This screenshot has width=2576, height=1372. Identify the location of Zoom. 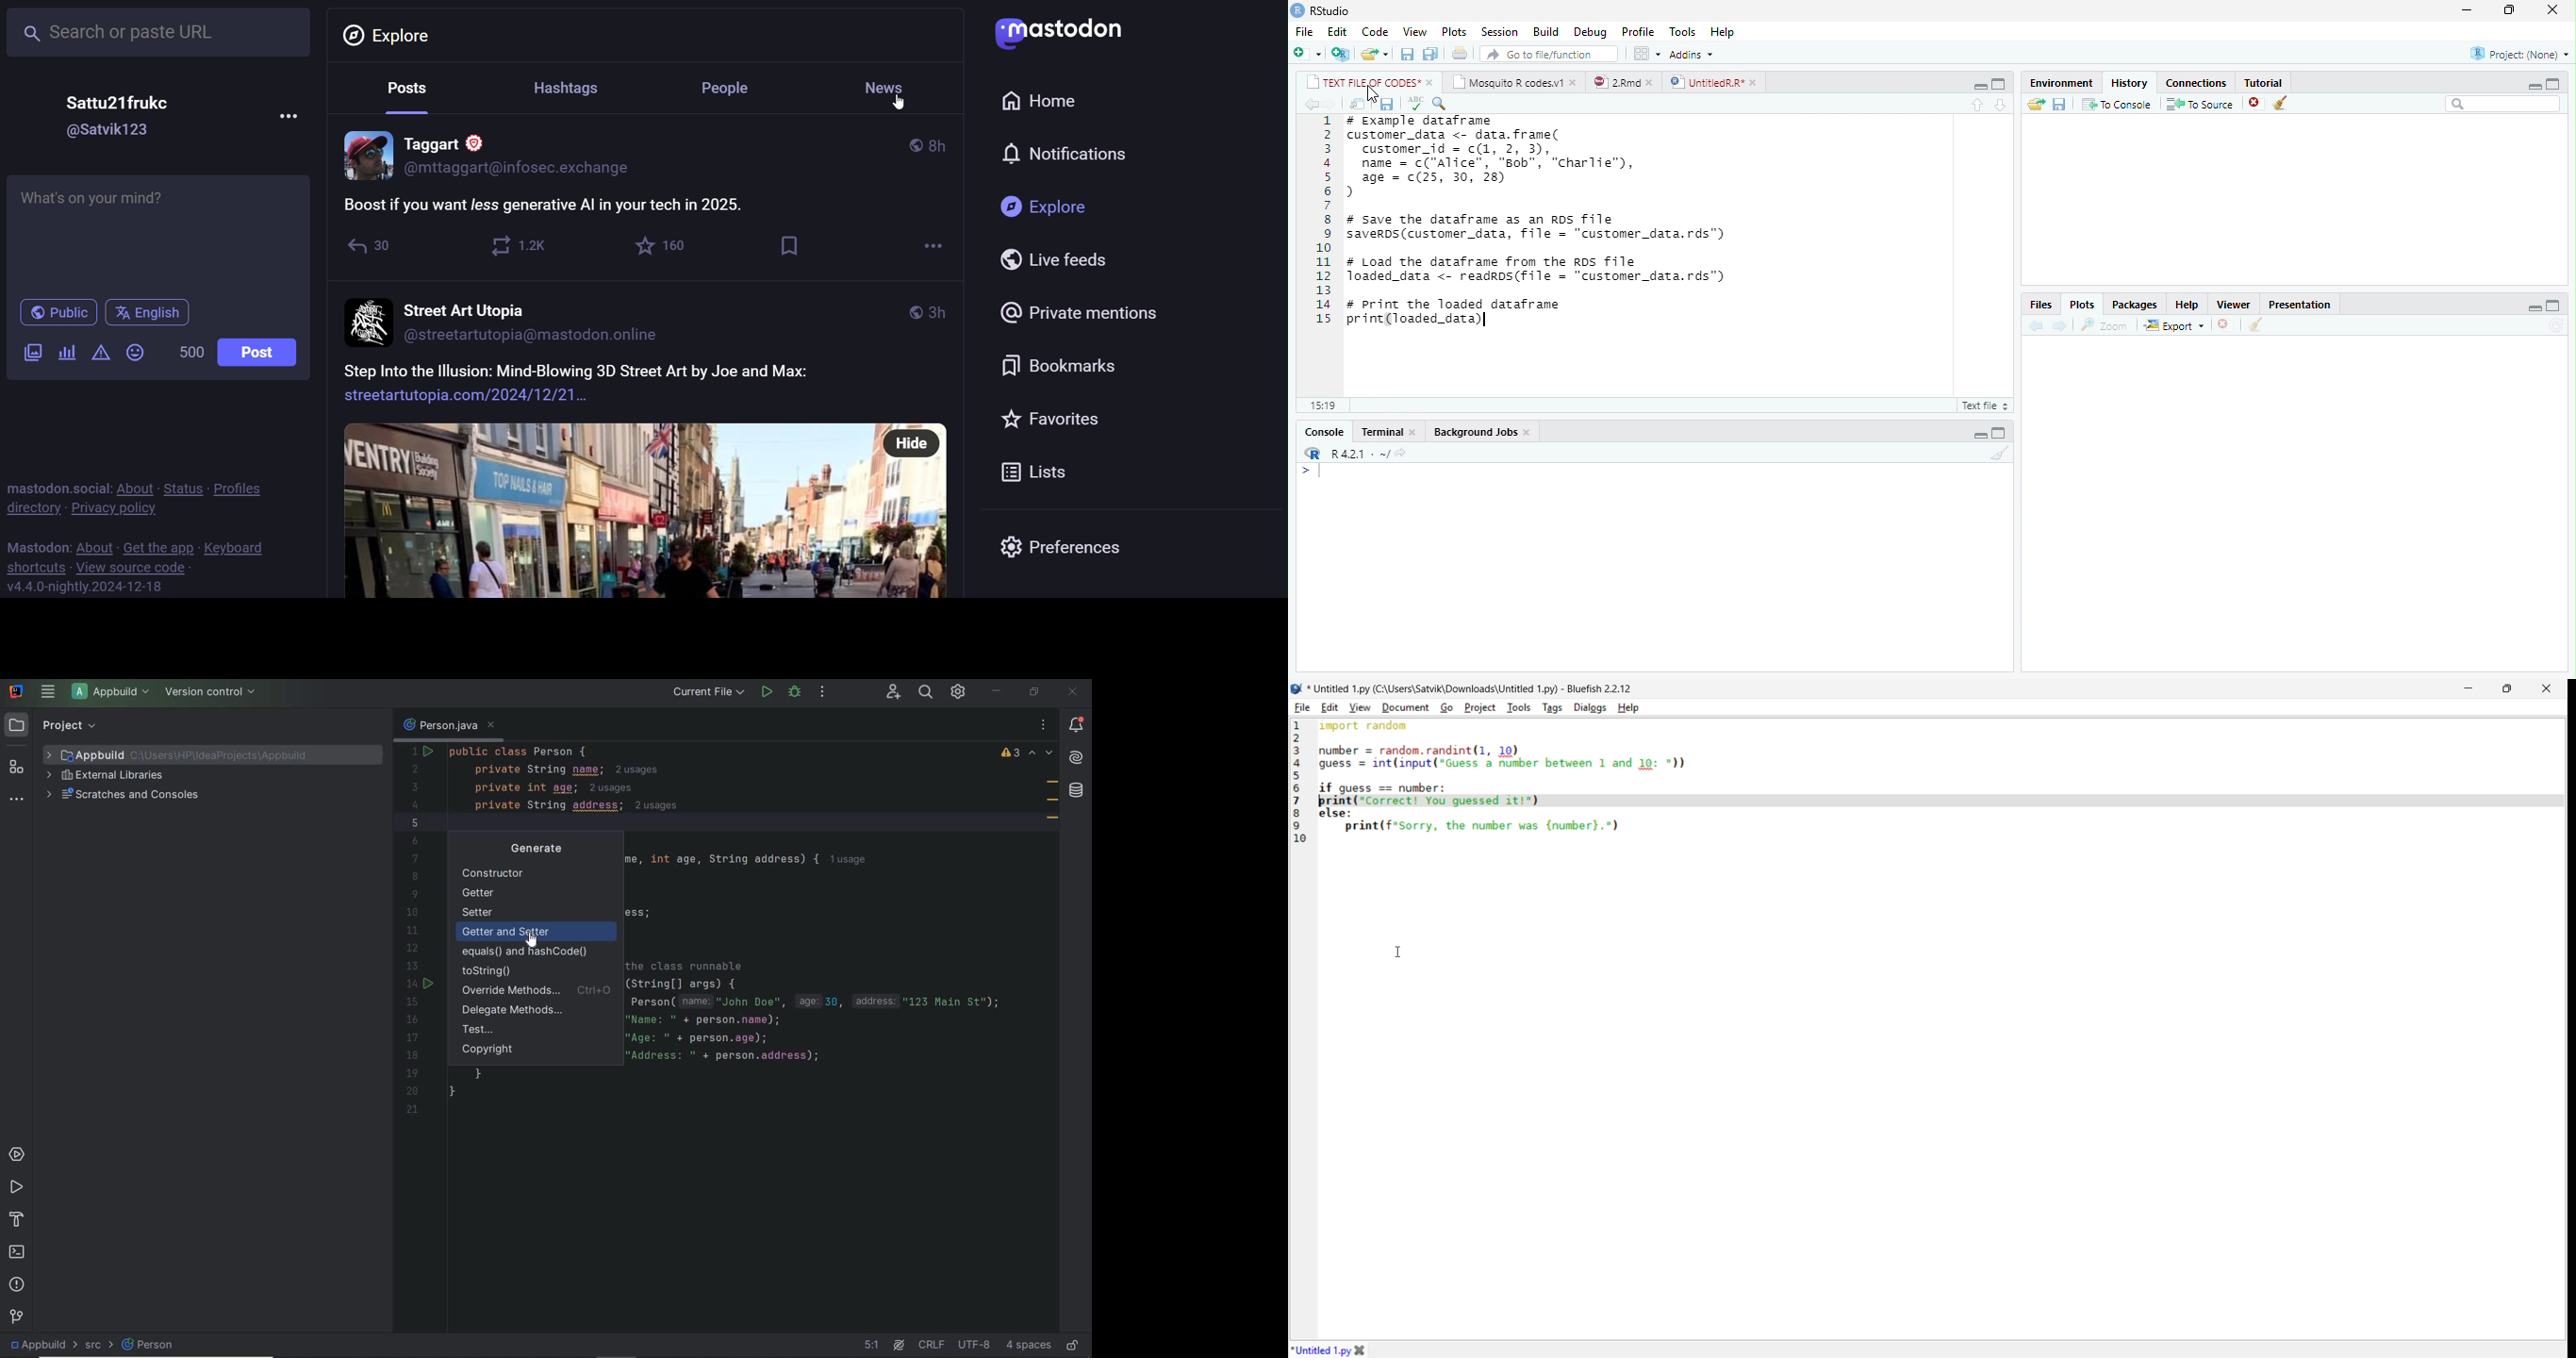
(2105, 325).